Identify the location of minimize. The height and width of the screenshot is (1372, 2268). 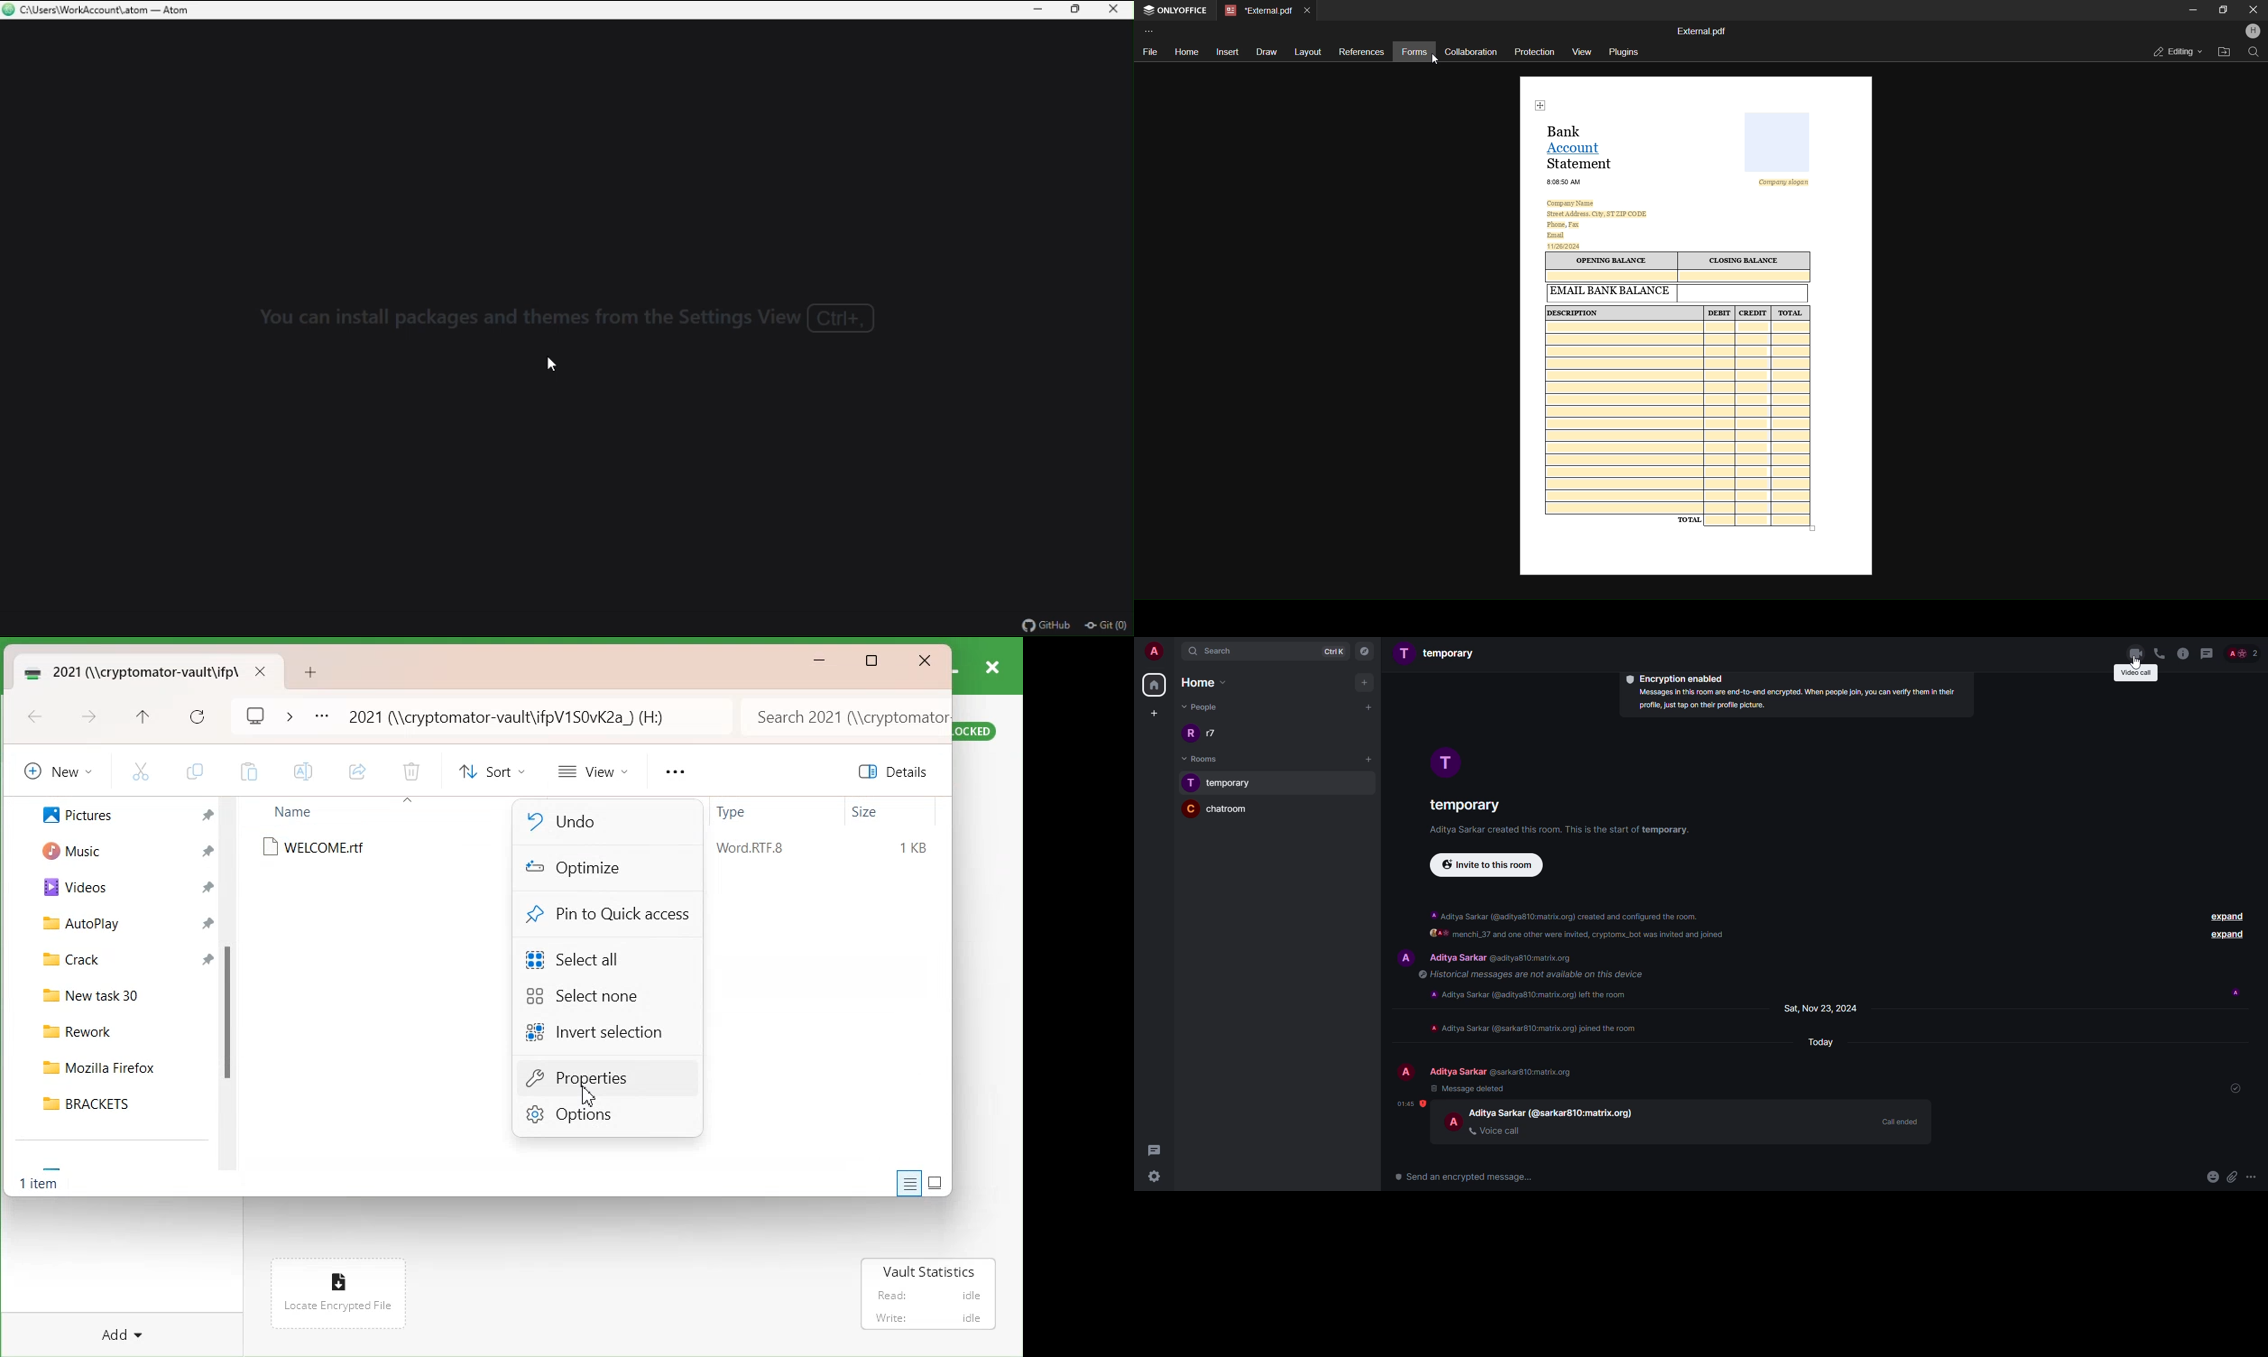
(1041, 10).